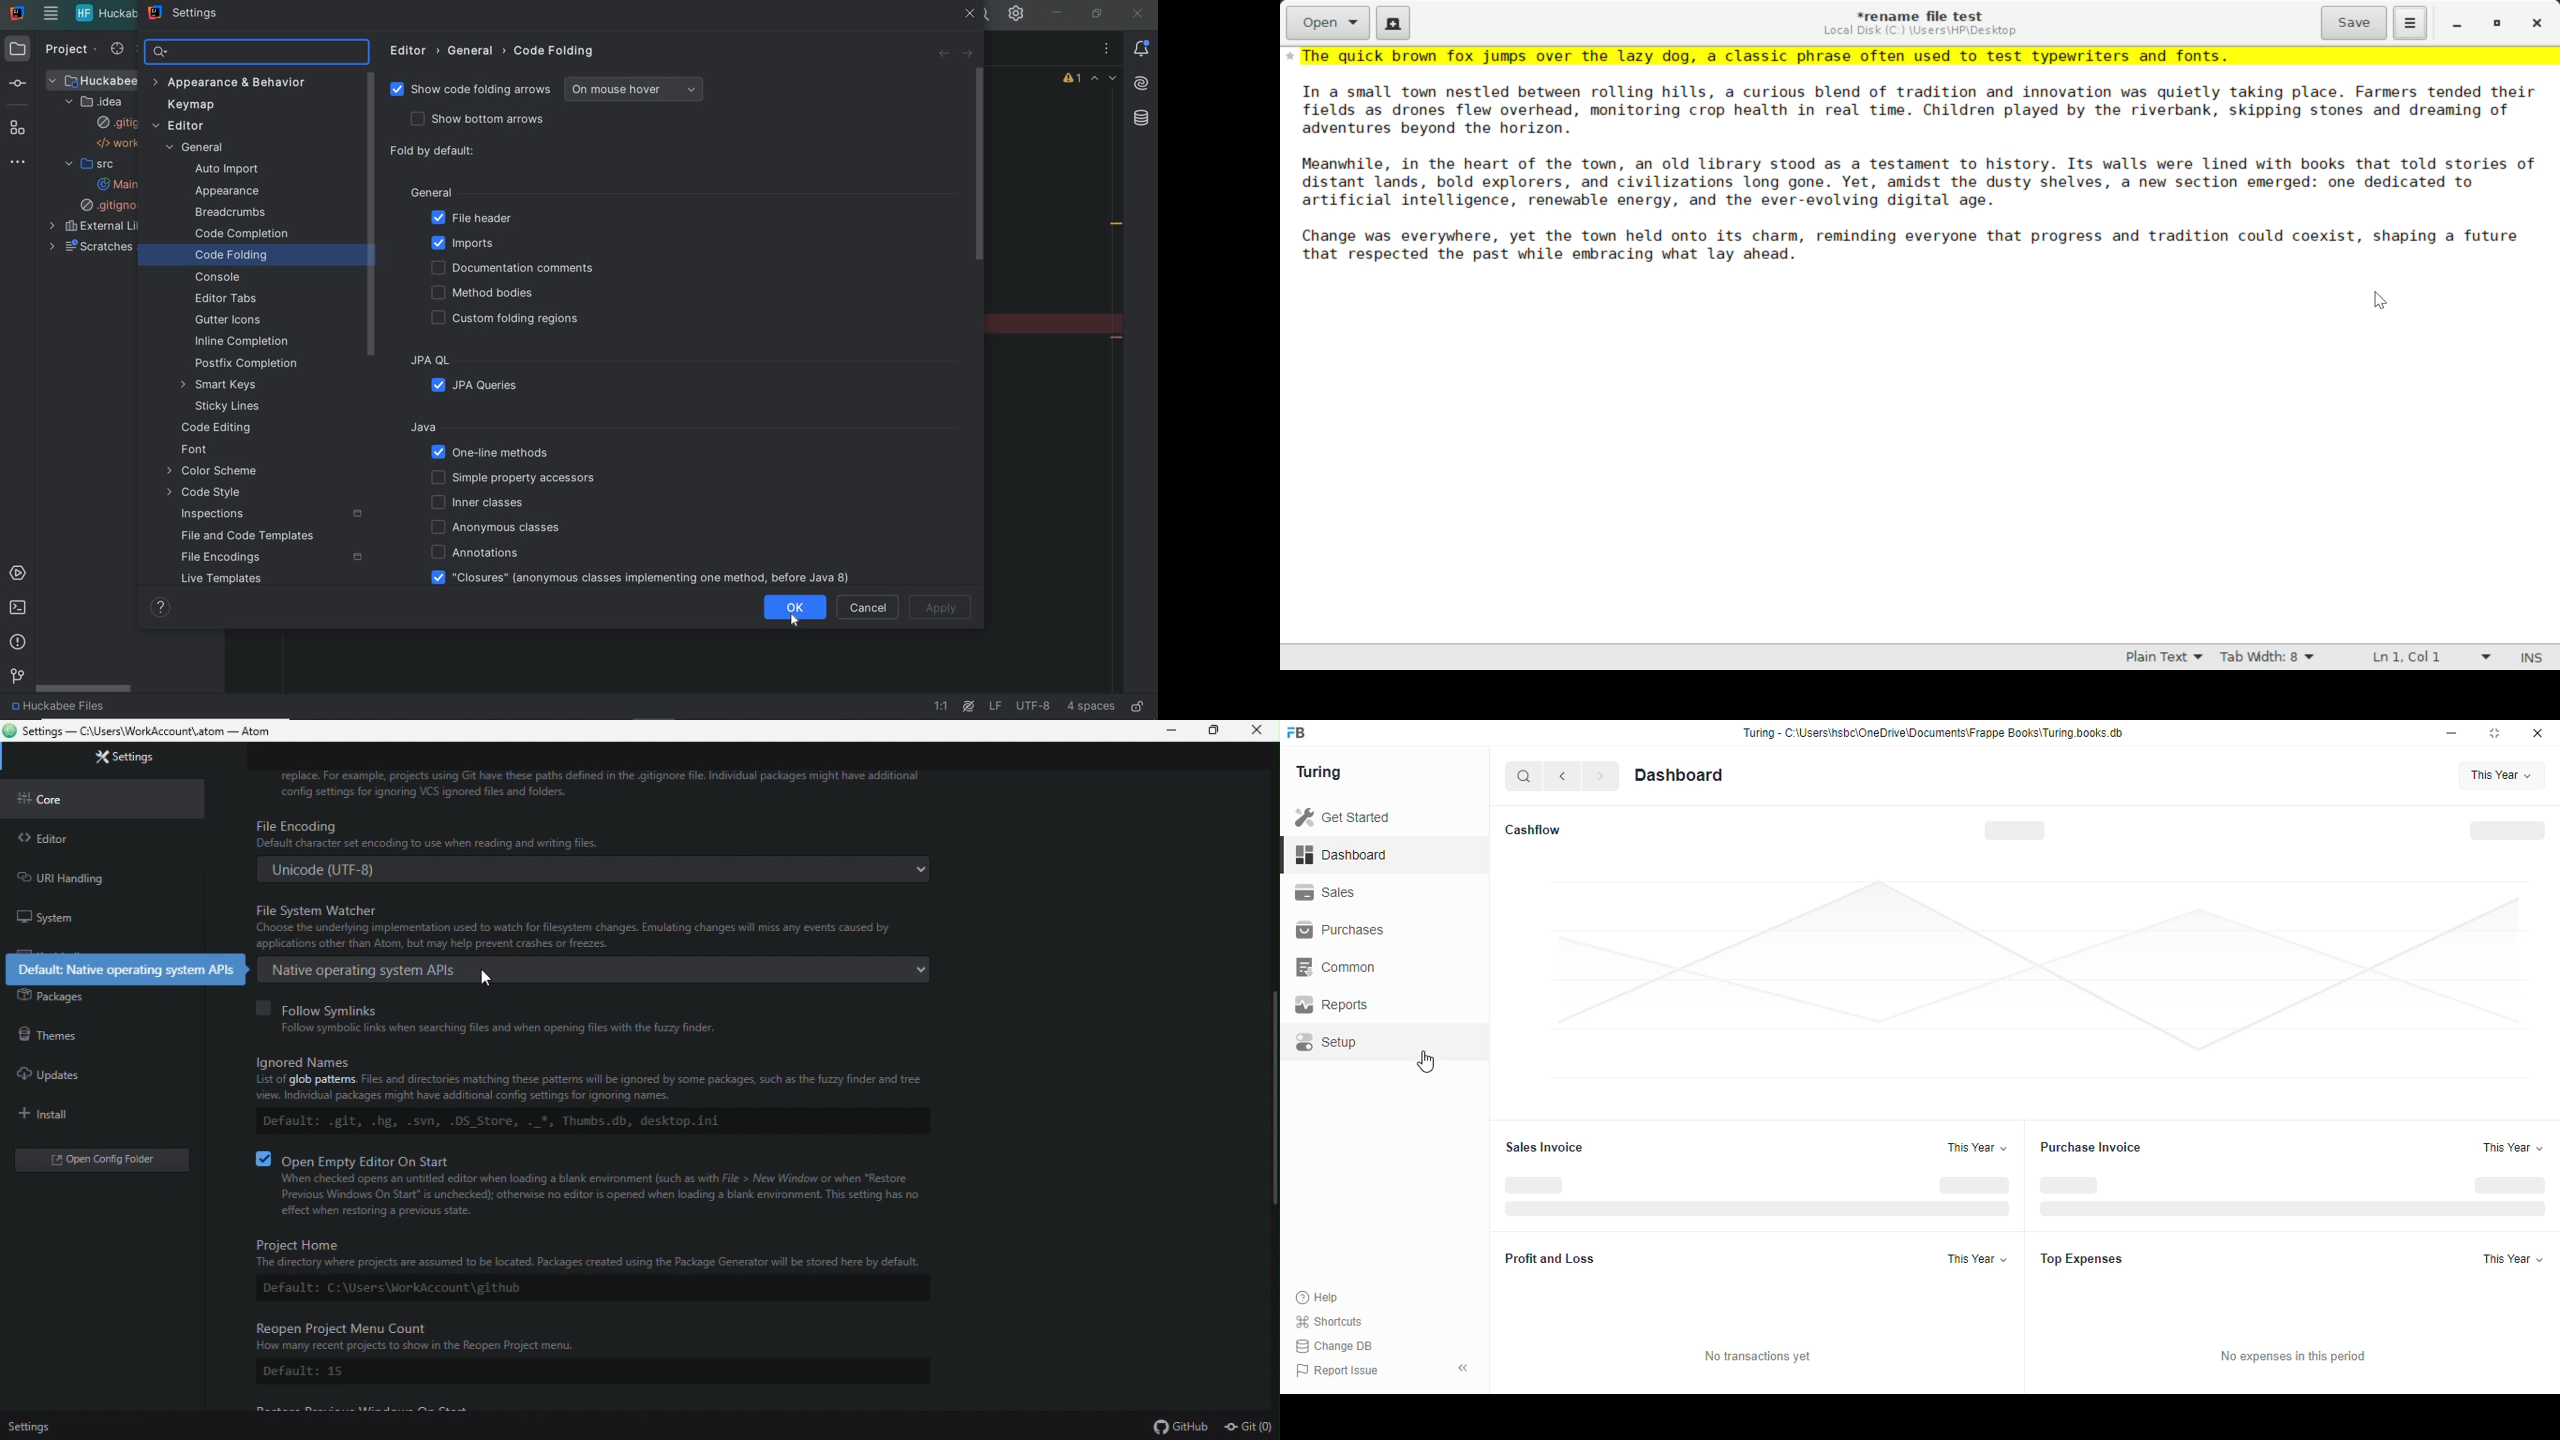  I want to click on cashflow, so click(1534, 830).